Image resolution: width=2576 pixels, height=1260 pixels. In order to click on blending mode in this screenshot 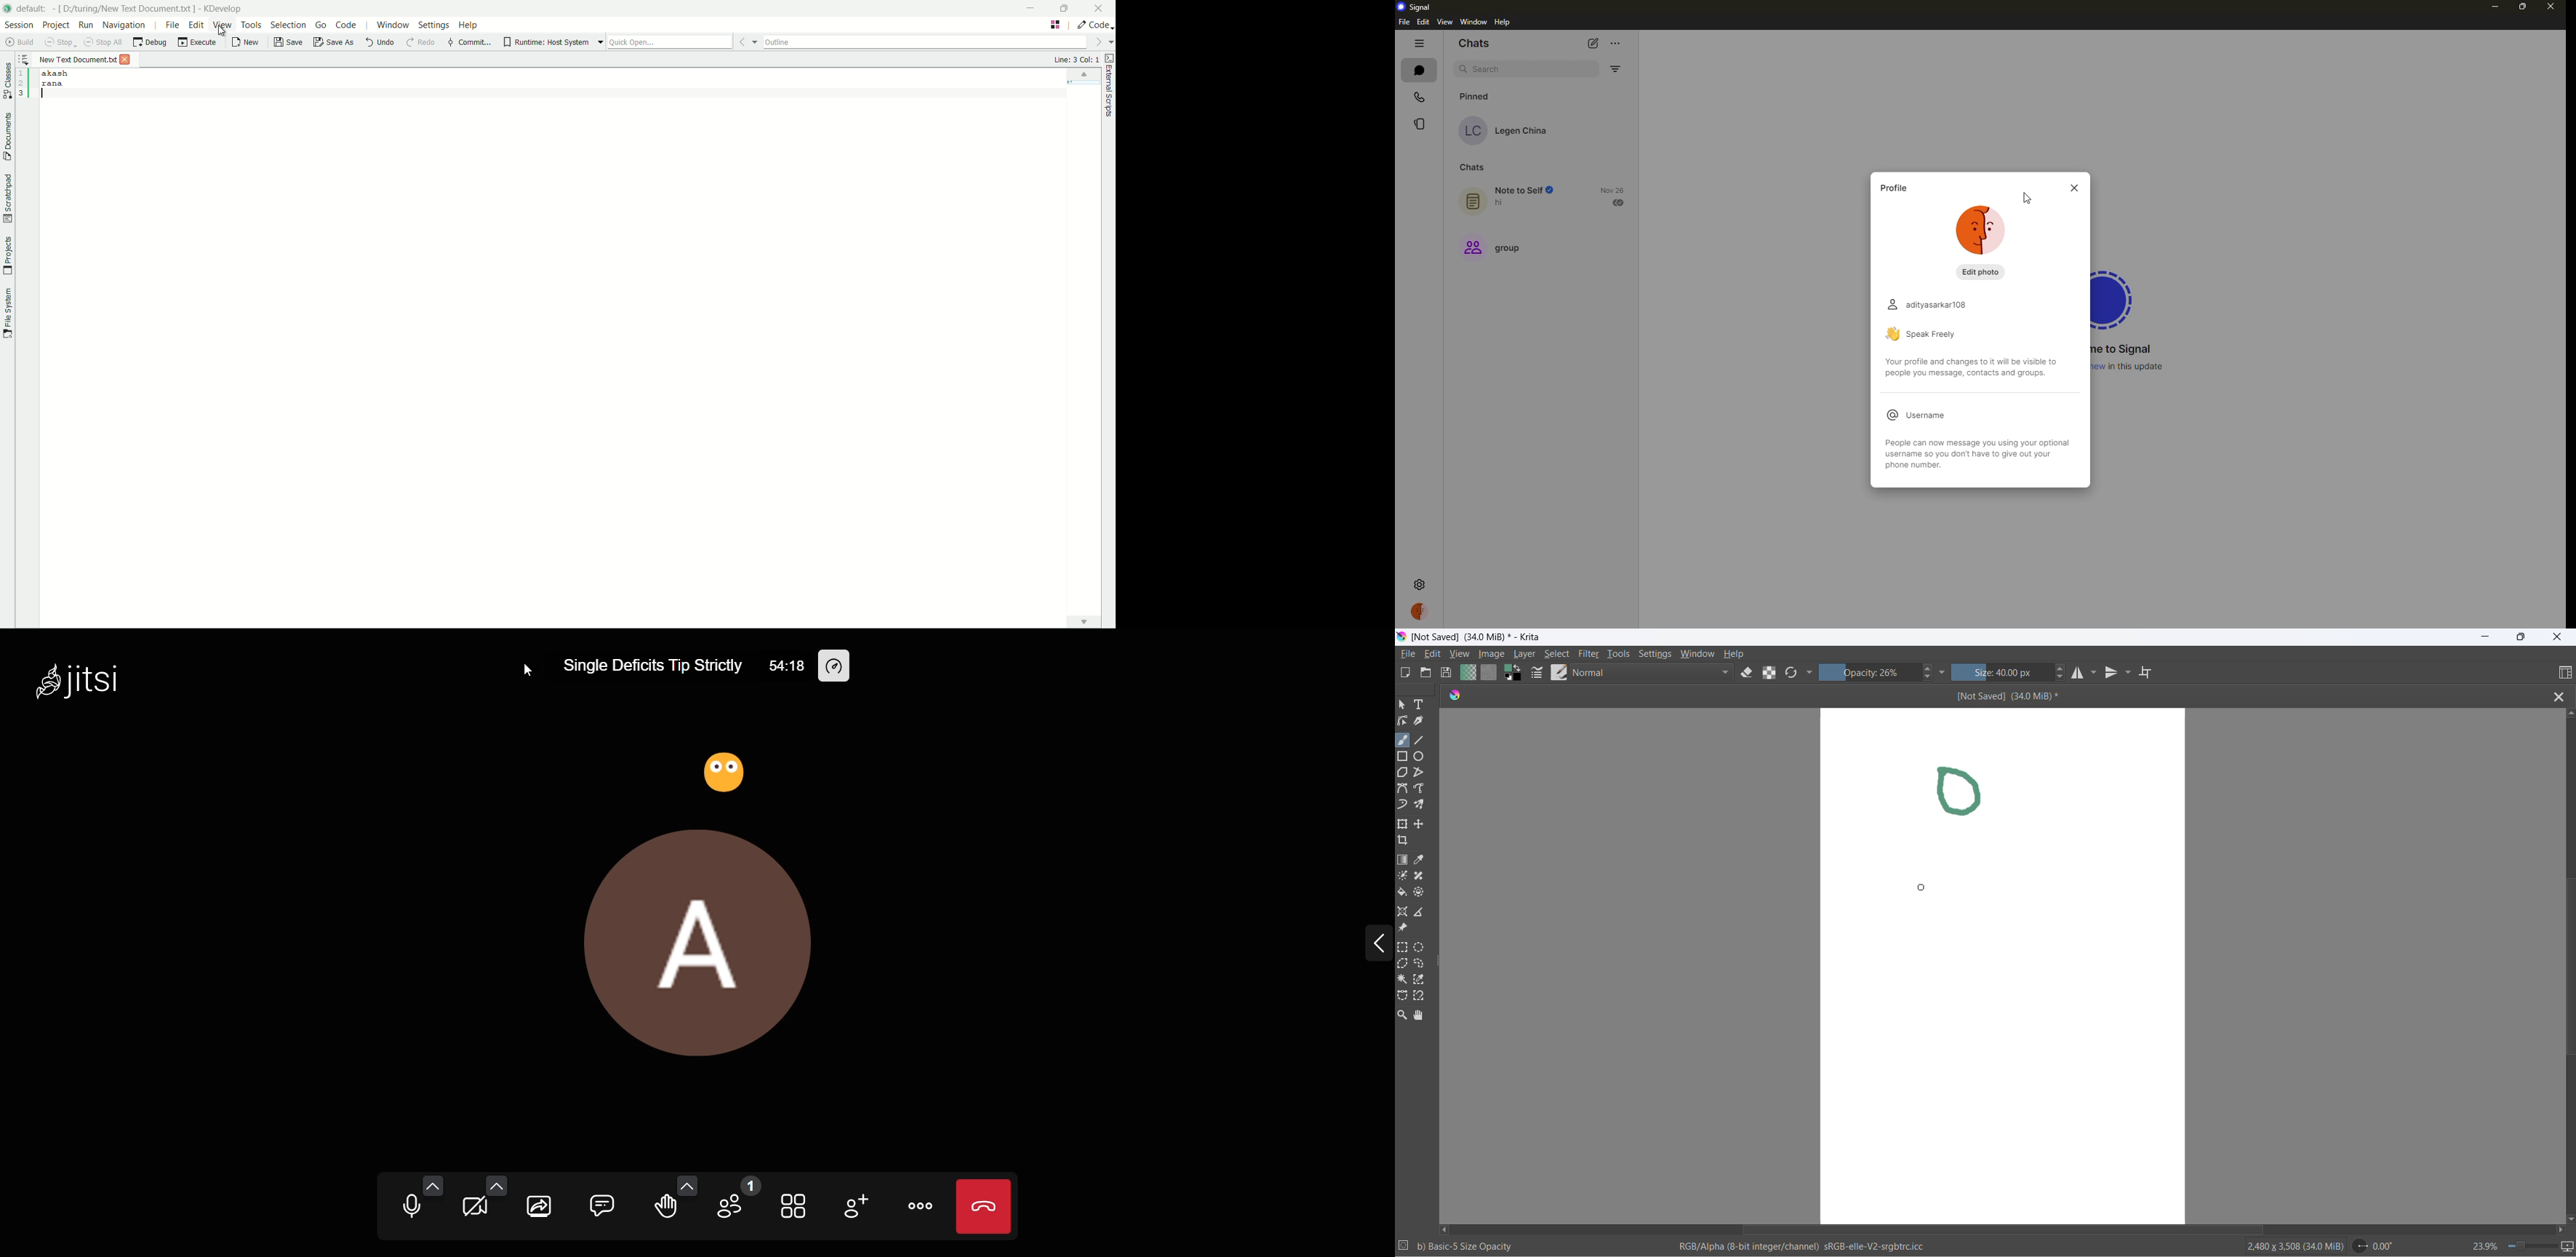, I will do `click(1655, 673)`.